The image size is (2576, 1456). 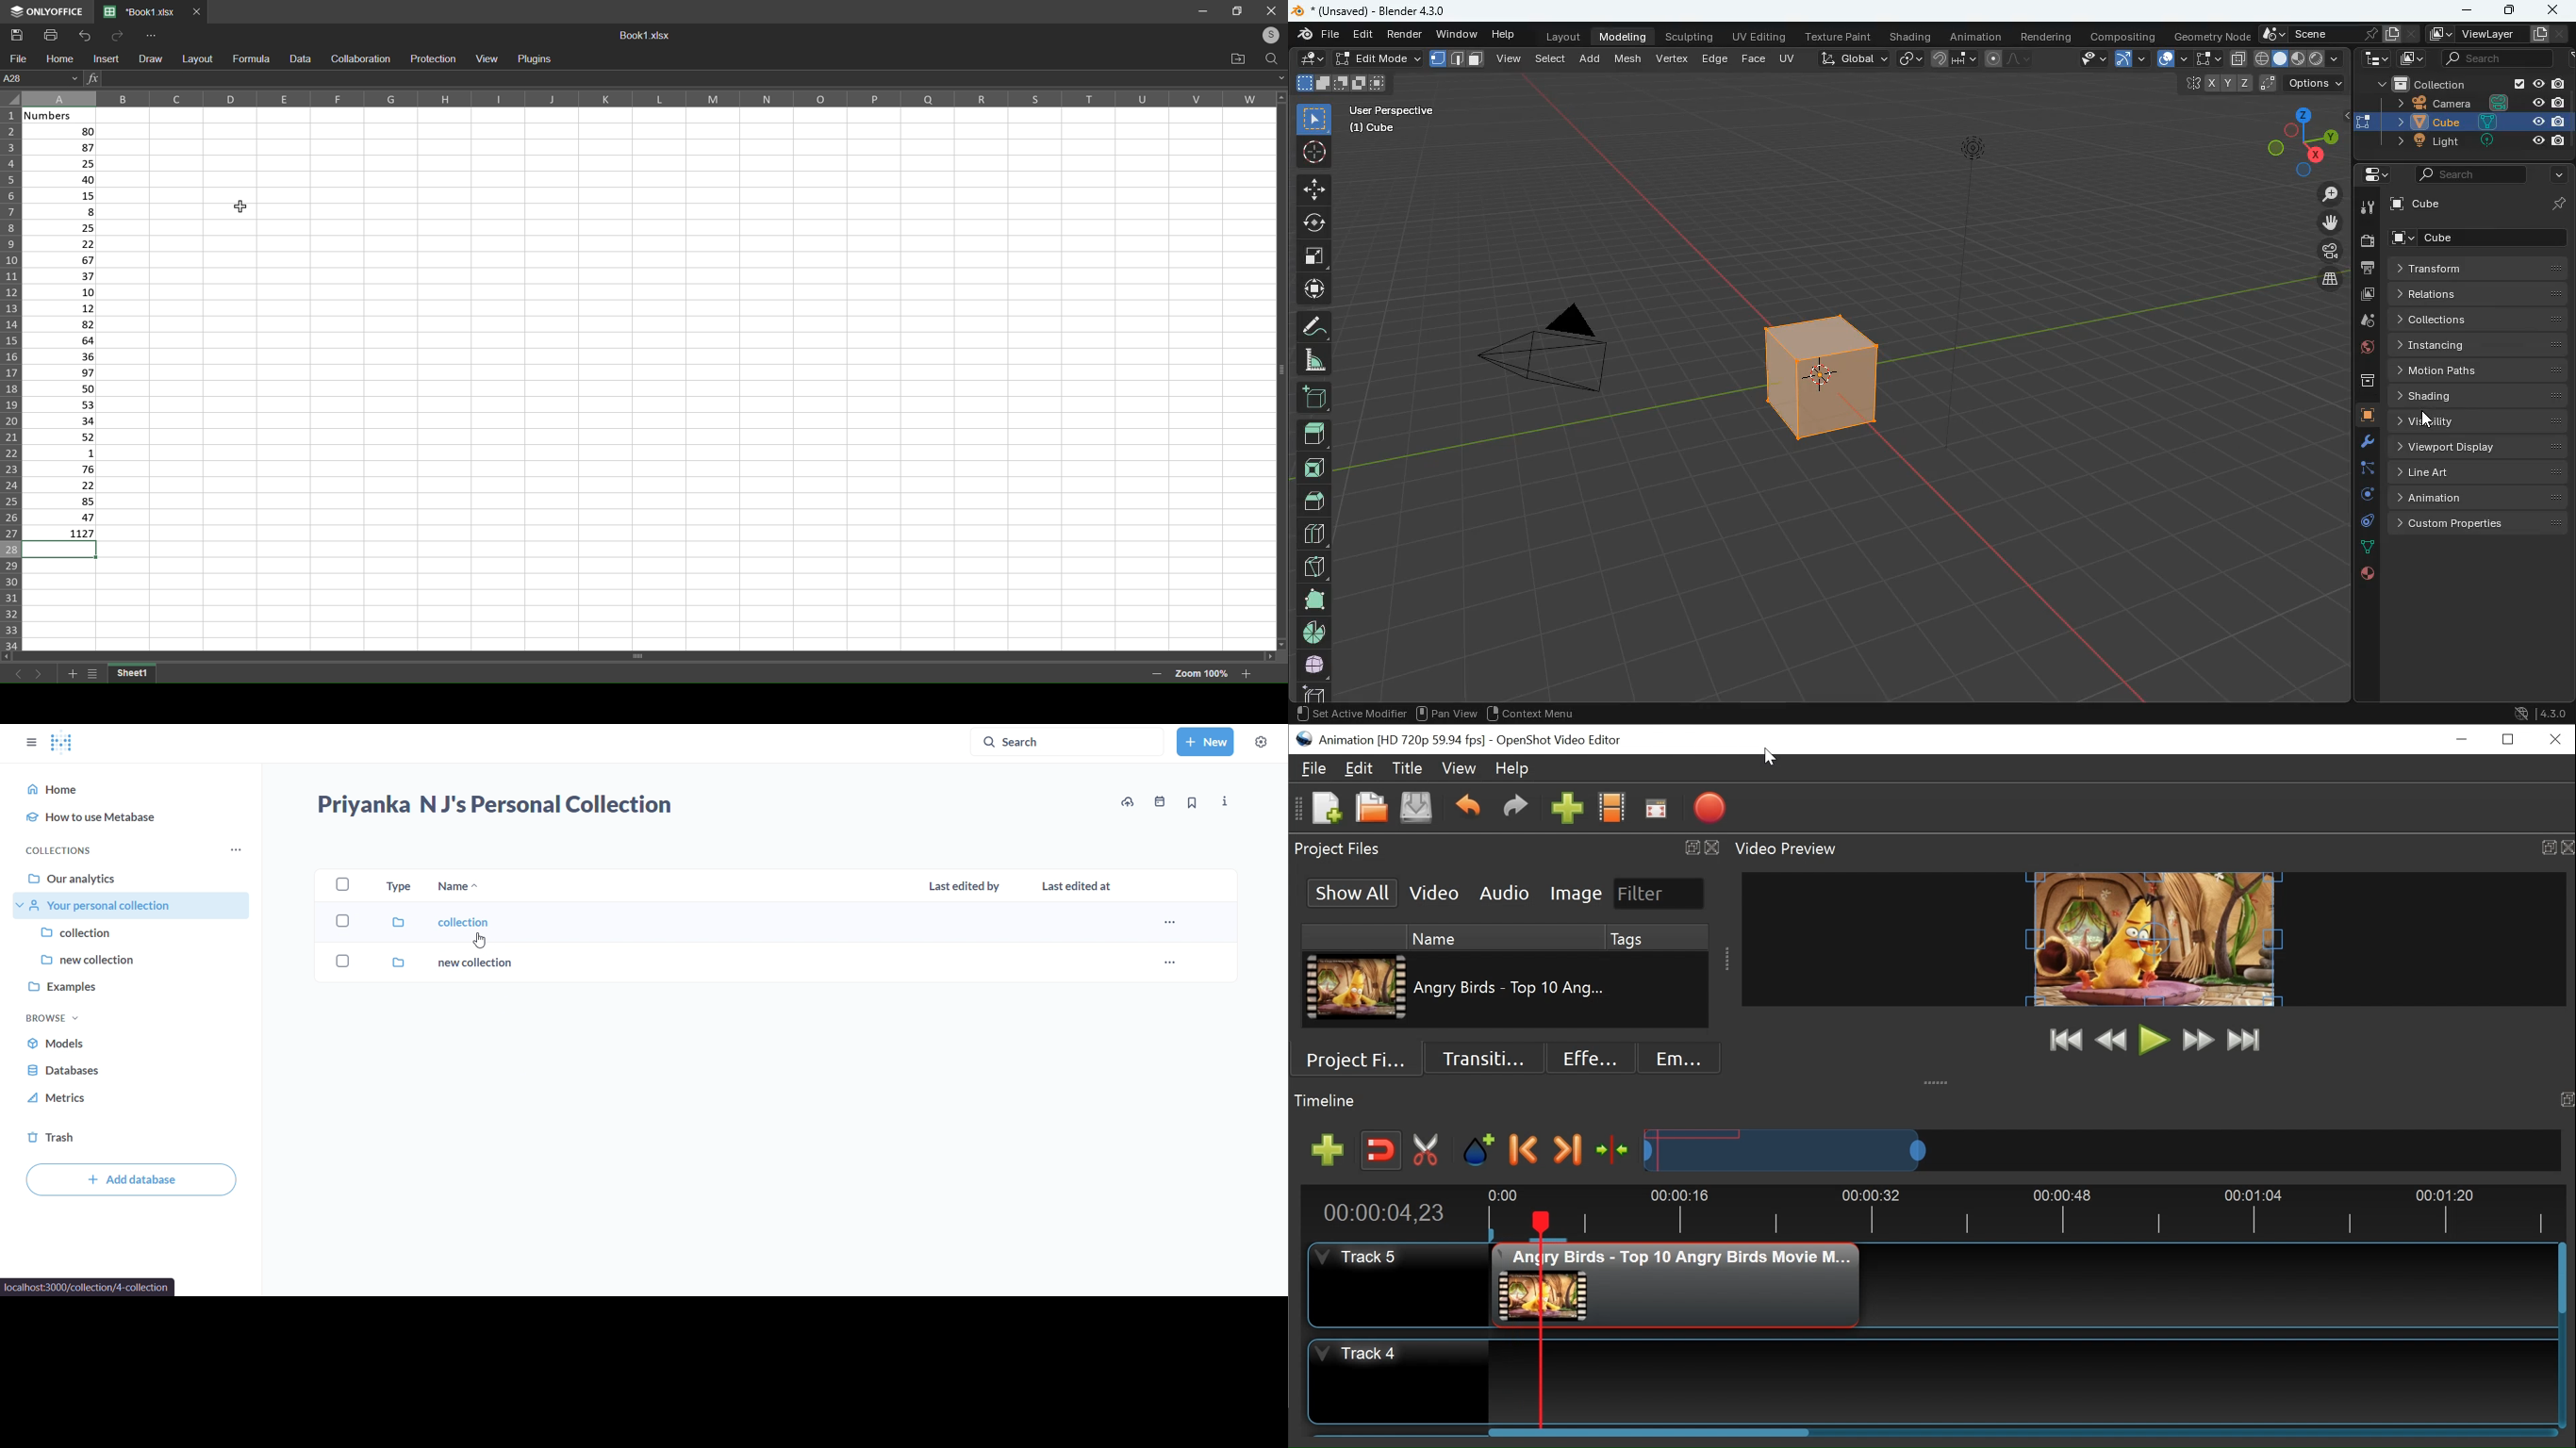 What do you see at coordinates (1651, 1431) in the screenshot?
I see `Vertical Scroll bar` at bounding box center [1651, 1431].